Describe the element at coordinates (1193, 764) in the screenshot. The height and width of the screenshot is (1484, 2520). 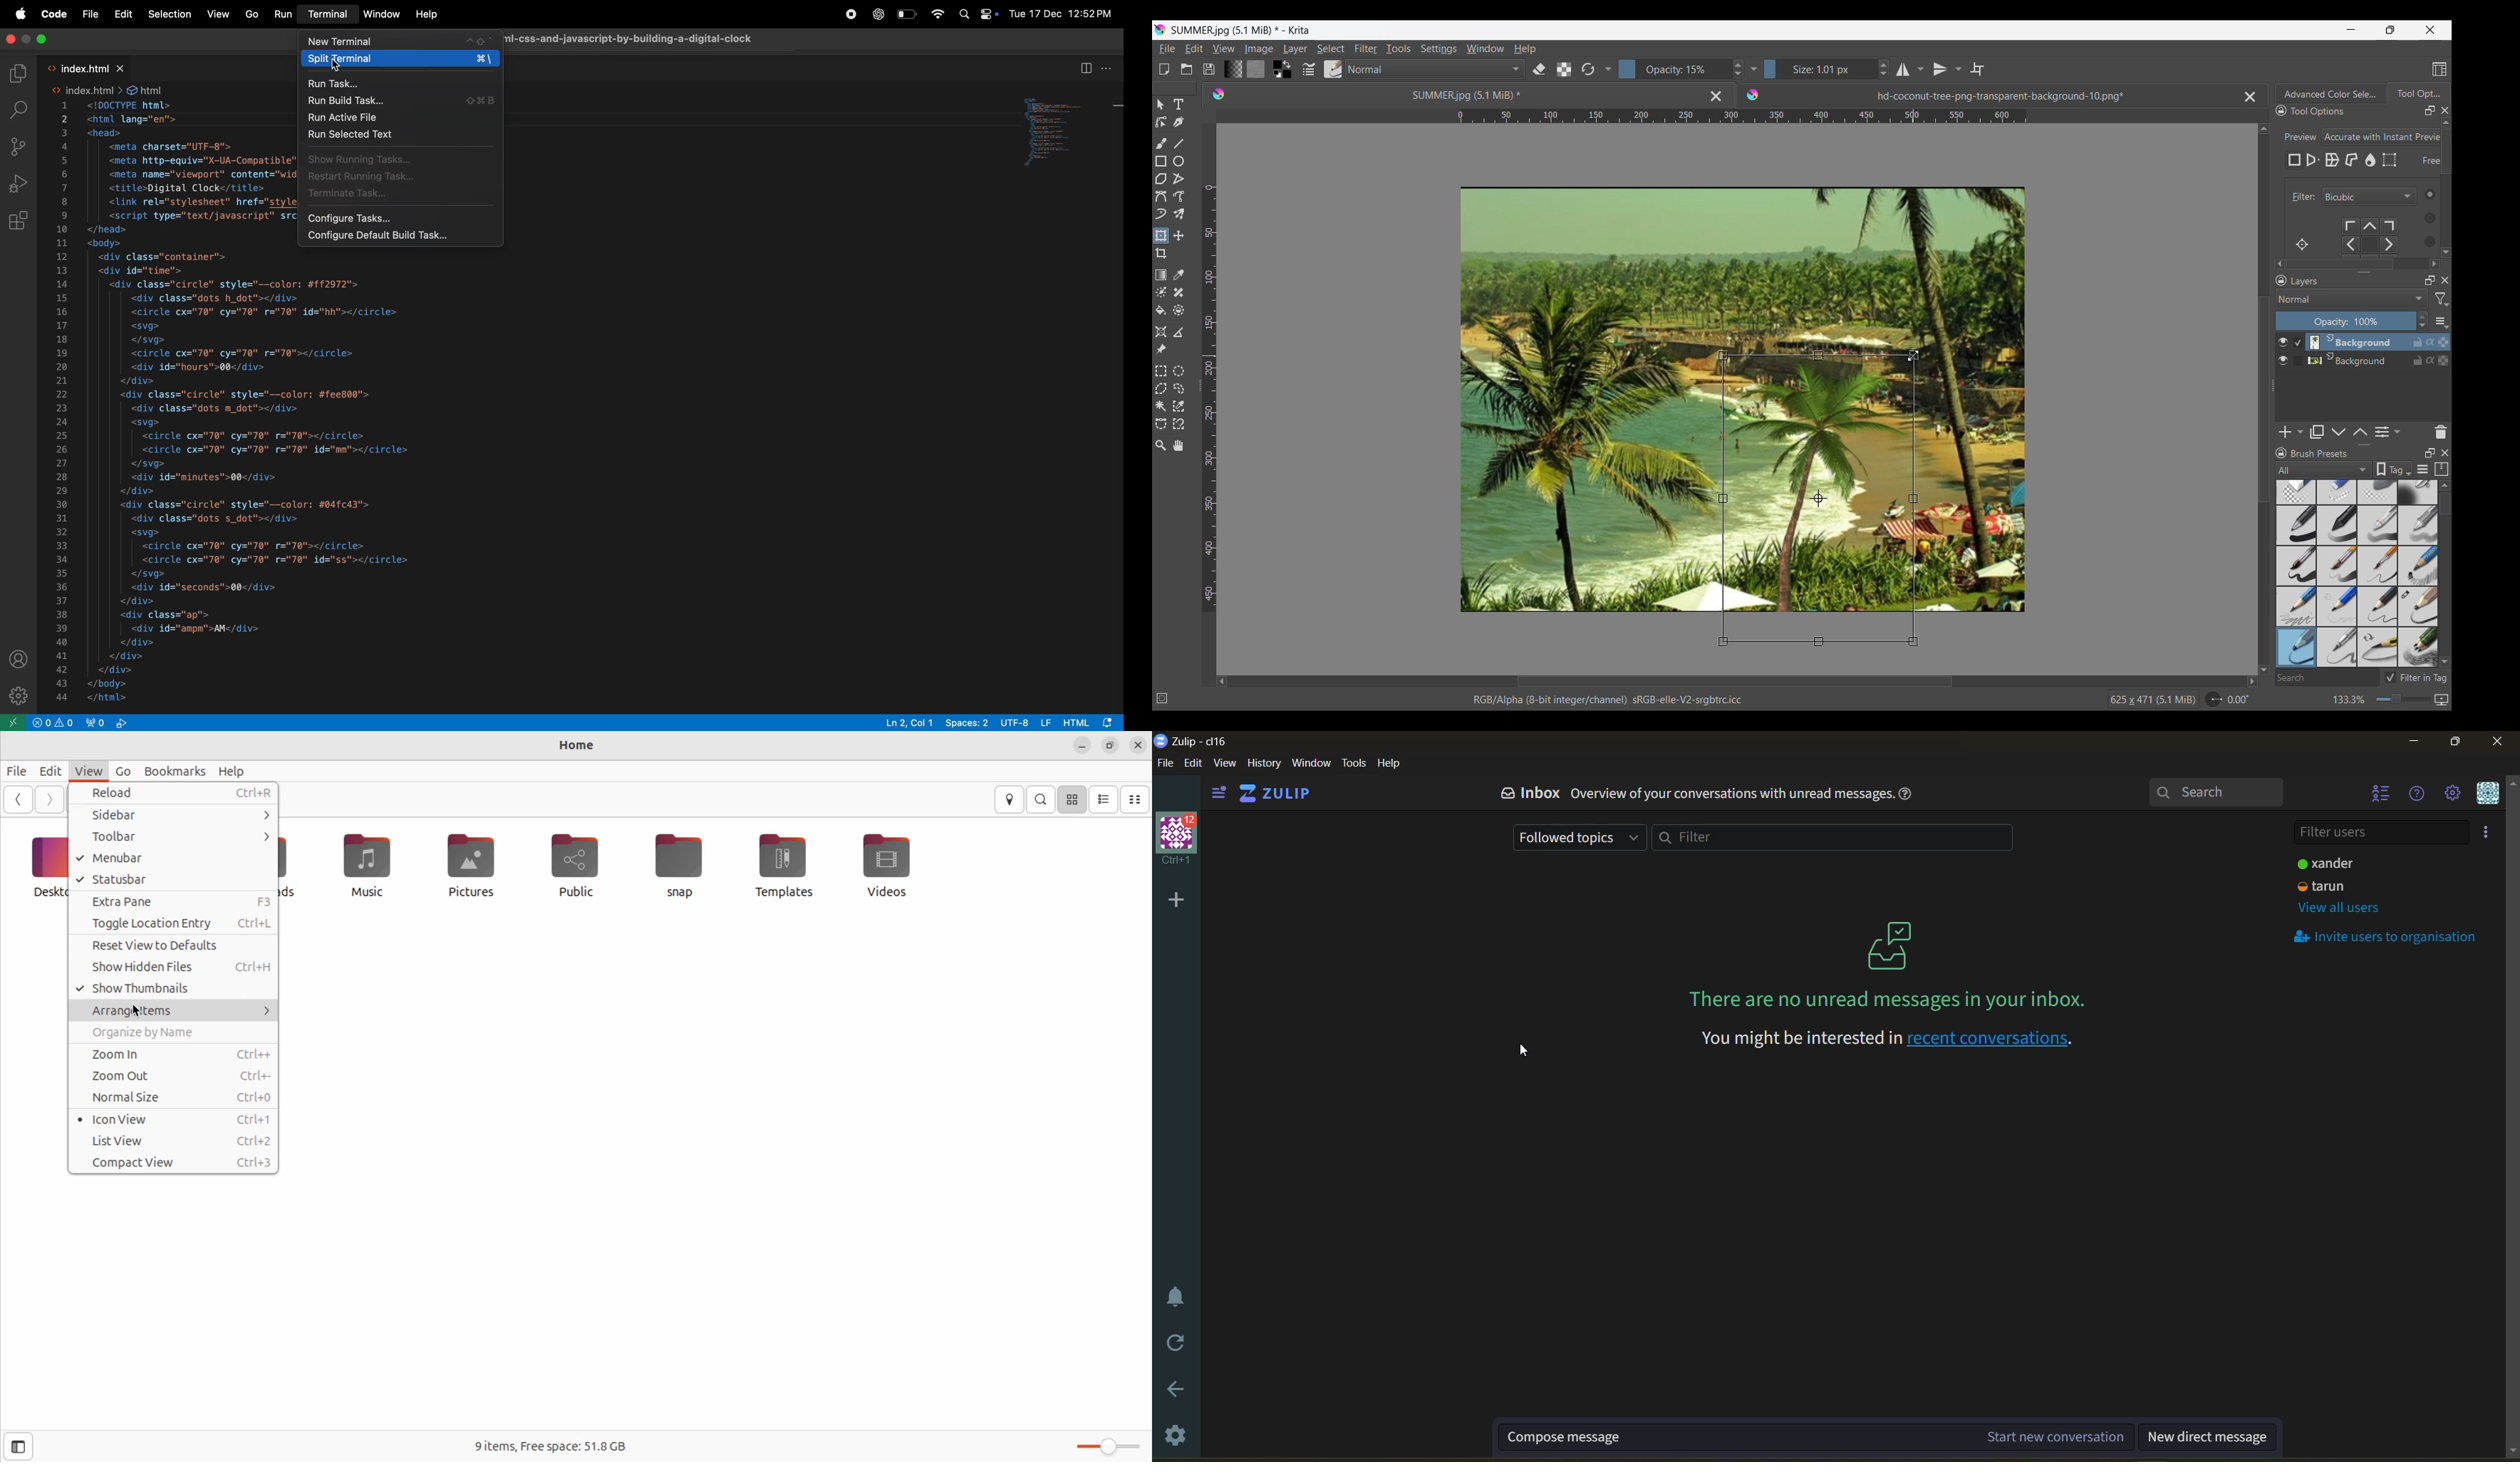
I see `edit` at that location.